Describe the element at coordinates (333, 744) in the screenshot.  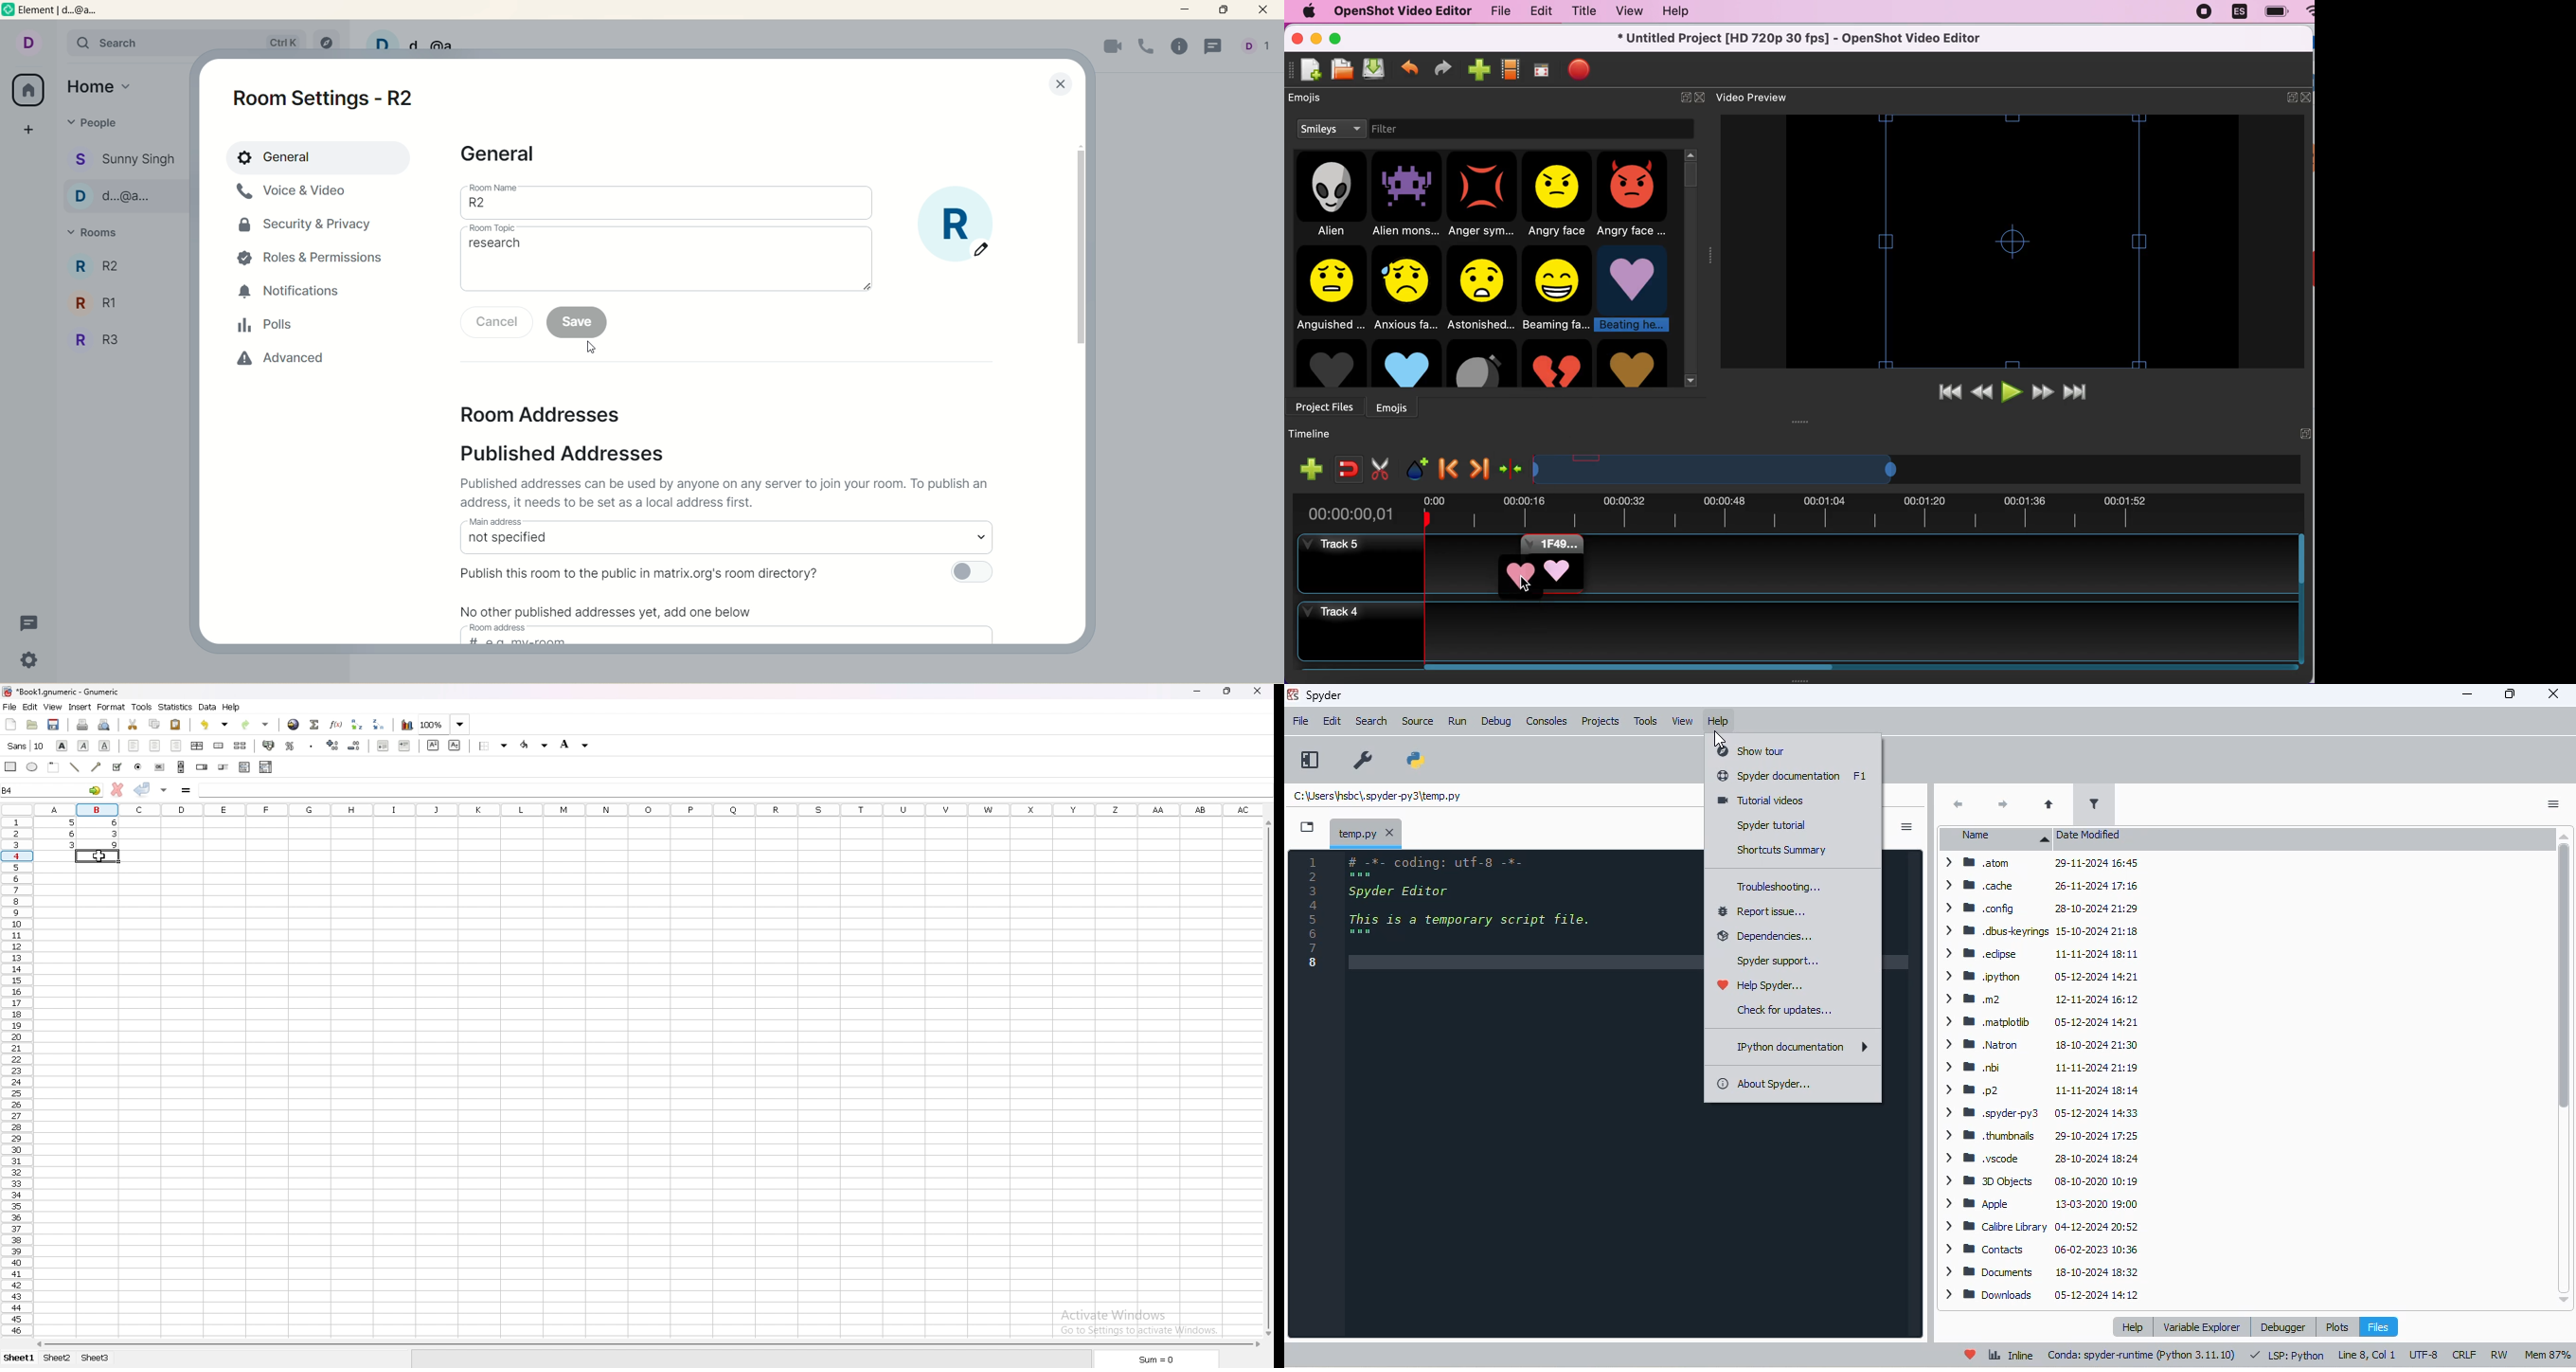
I see `increase decimal` at that location.